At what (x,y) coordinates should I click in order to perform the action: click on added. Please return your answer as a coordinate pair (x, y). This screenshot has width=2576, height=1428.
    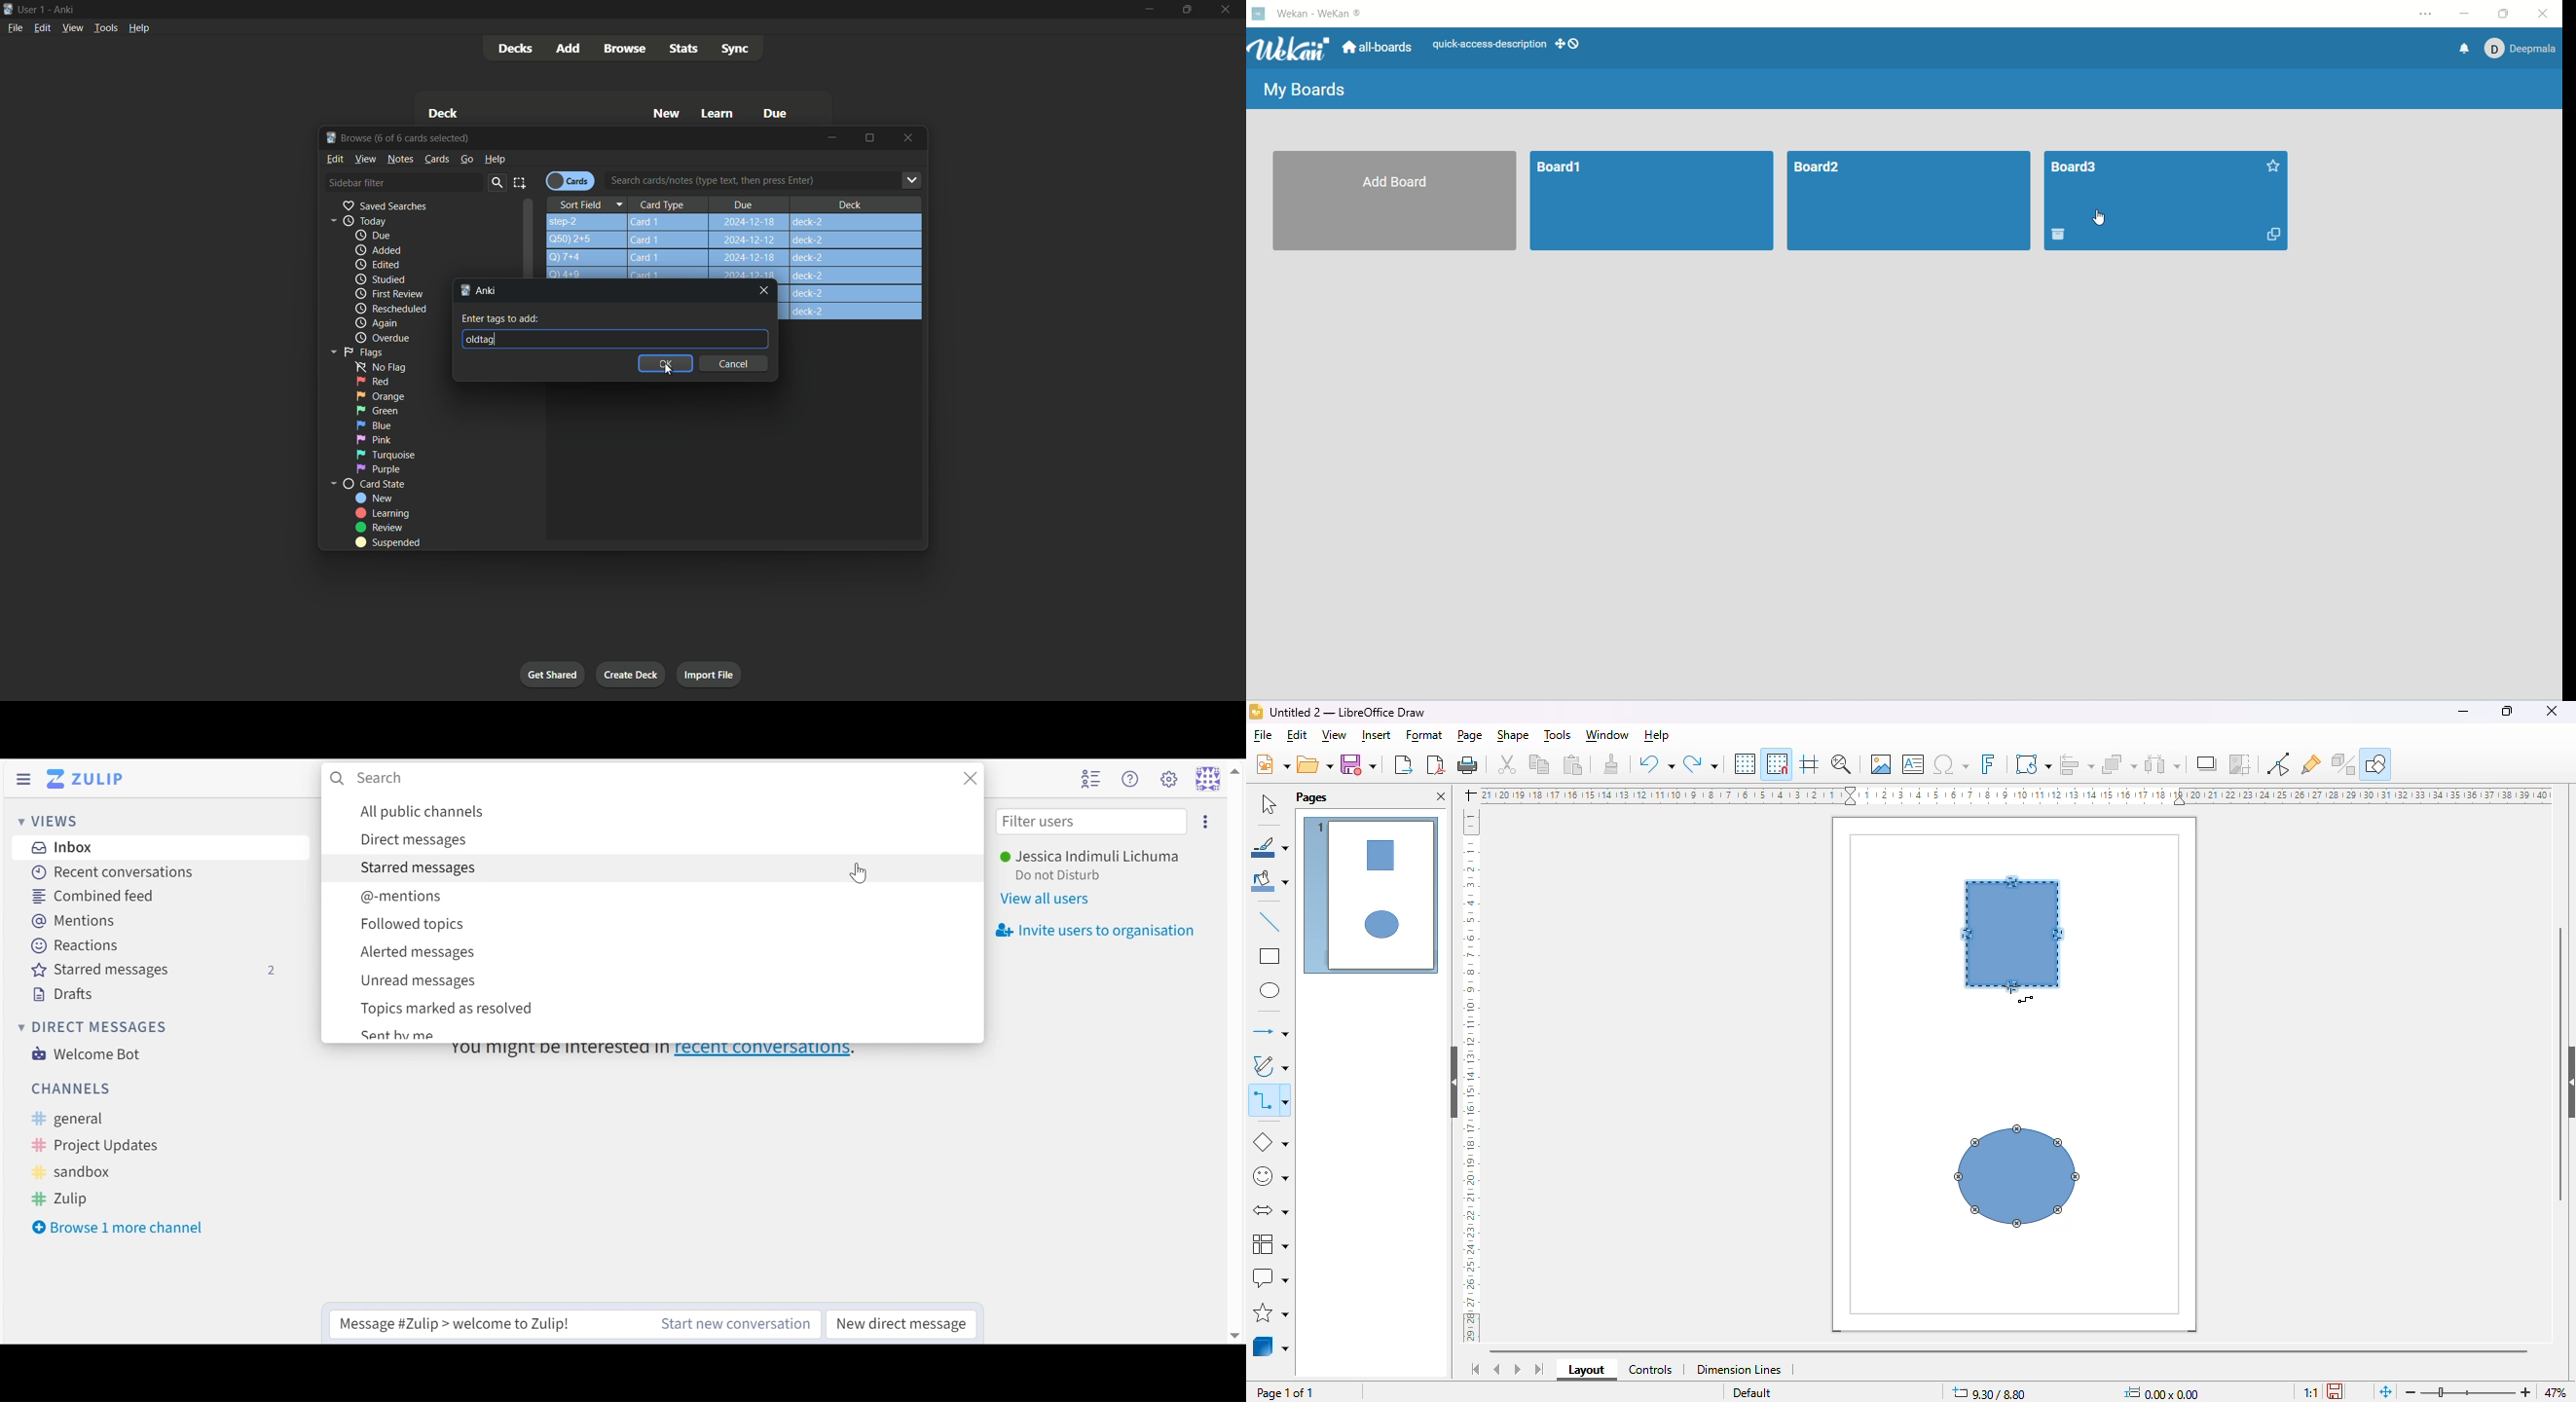
    Looking at the image, I should click on (376, 251).